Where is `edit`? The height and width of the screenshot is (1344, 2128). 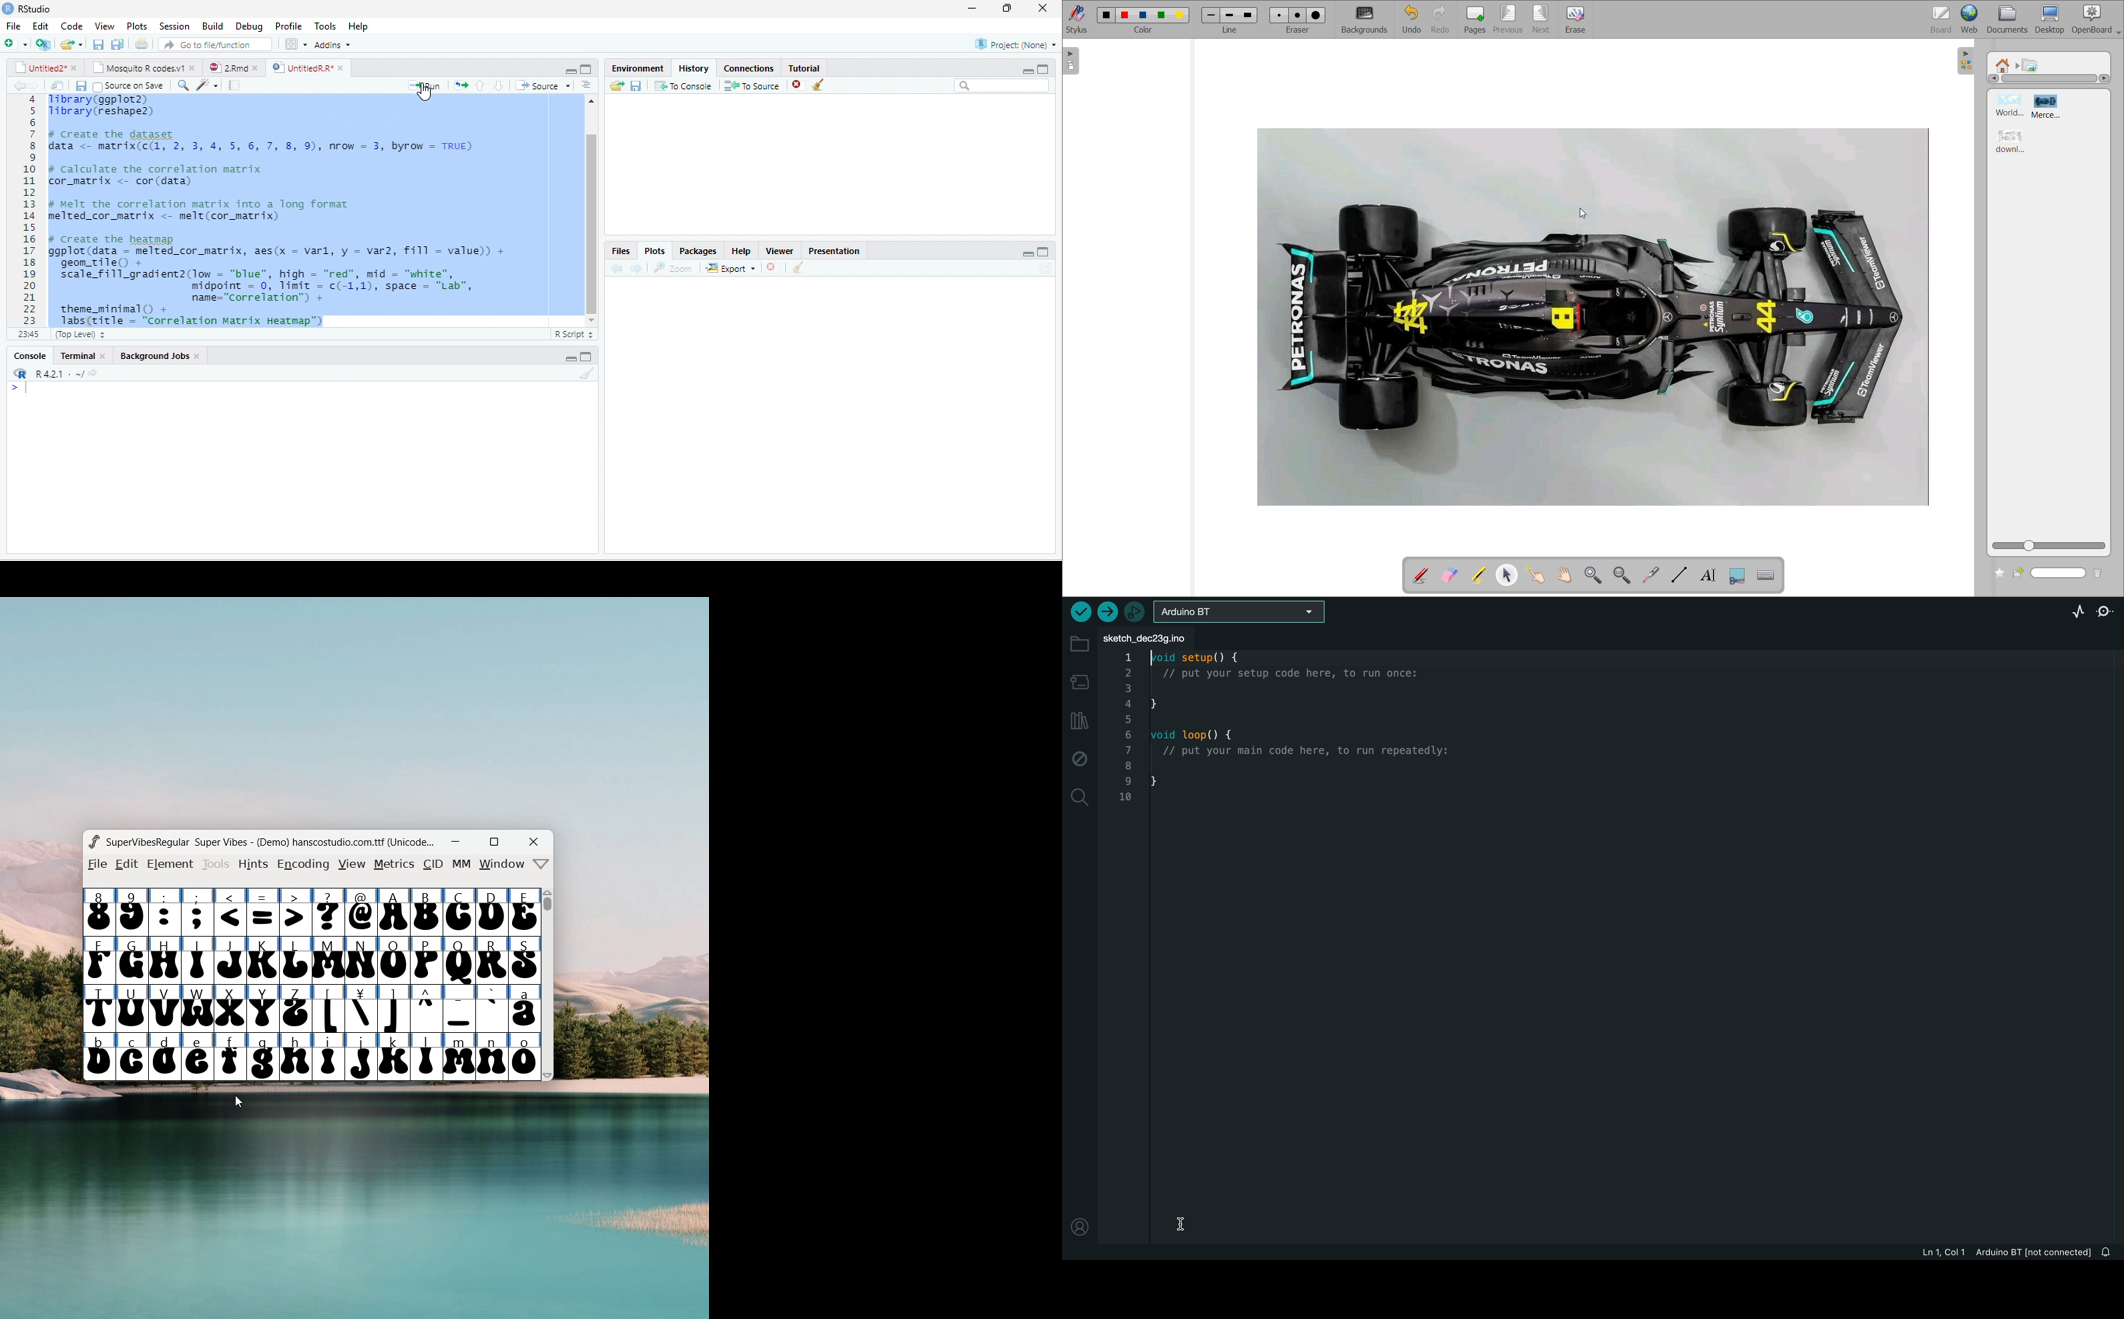
edit is located at coordinates (40, 26).